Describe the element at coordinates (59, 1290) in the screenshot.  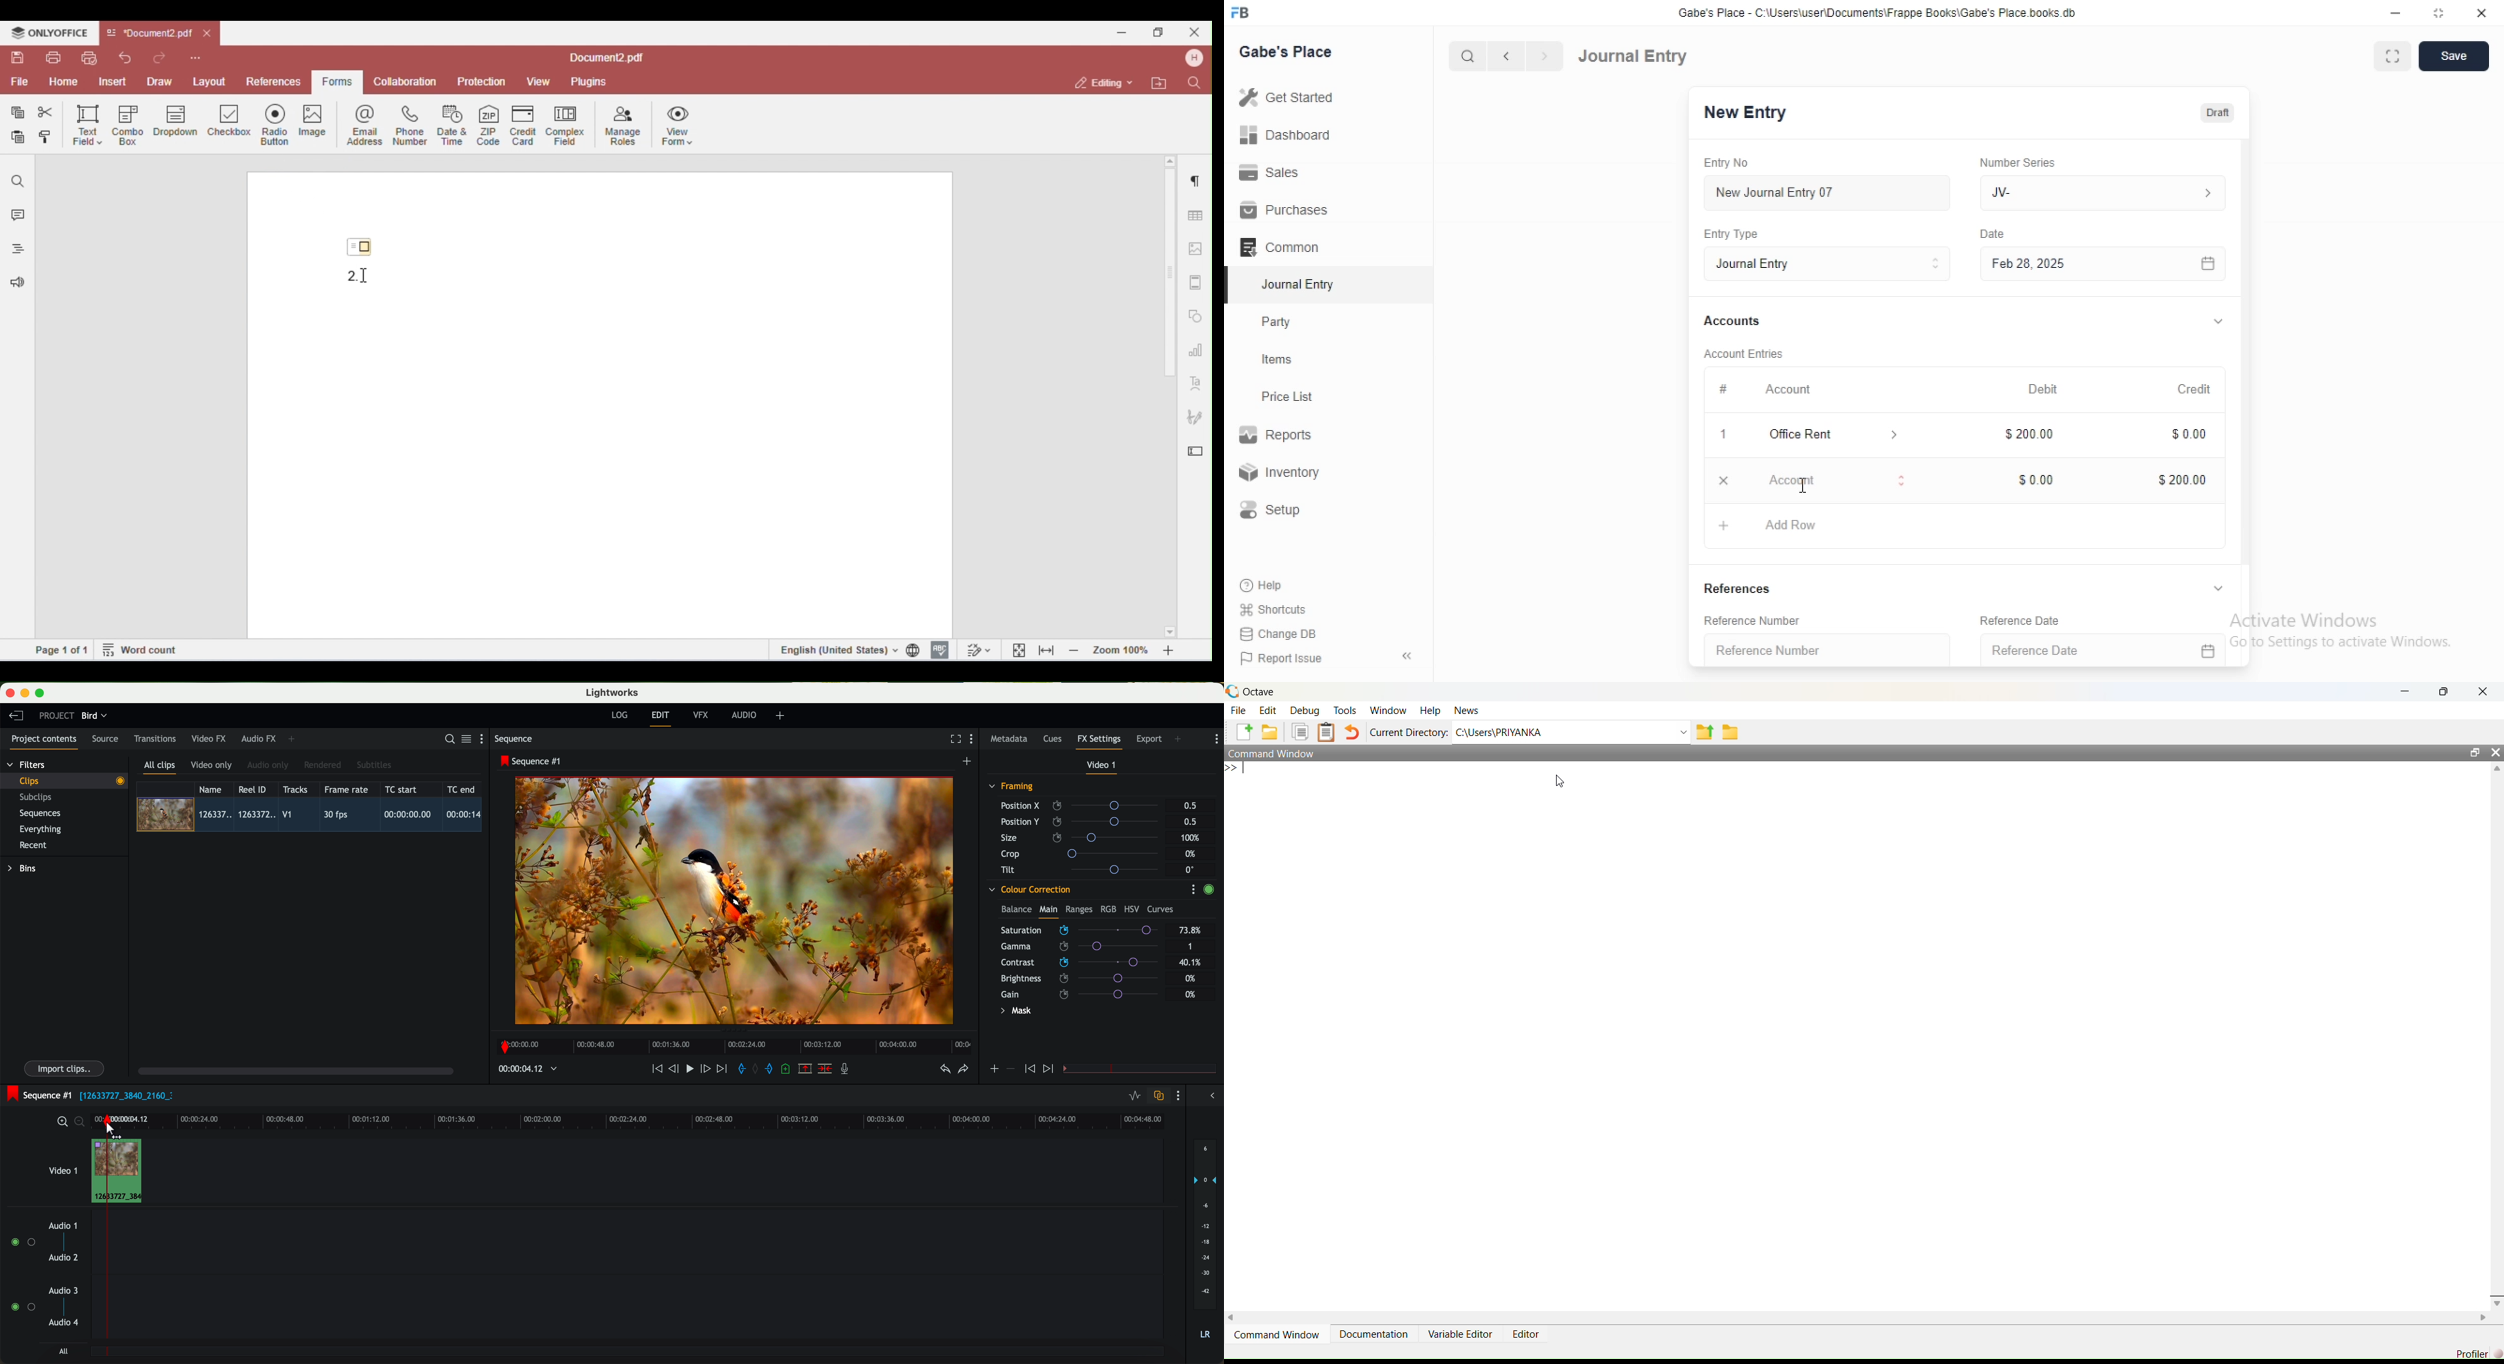
I see `audio 3` at that location.